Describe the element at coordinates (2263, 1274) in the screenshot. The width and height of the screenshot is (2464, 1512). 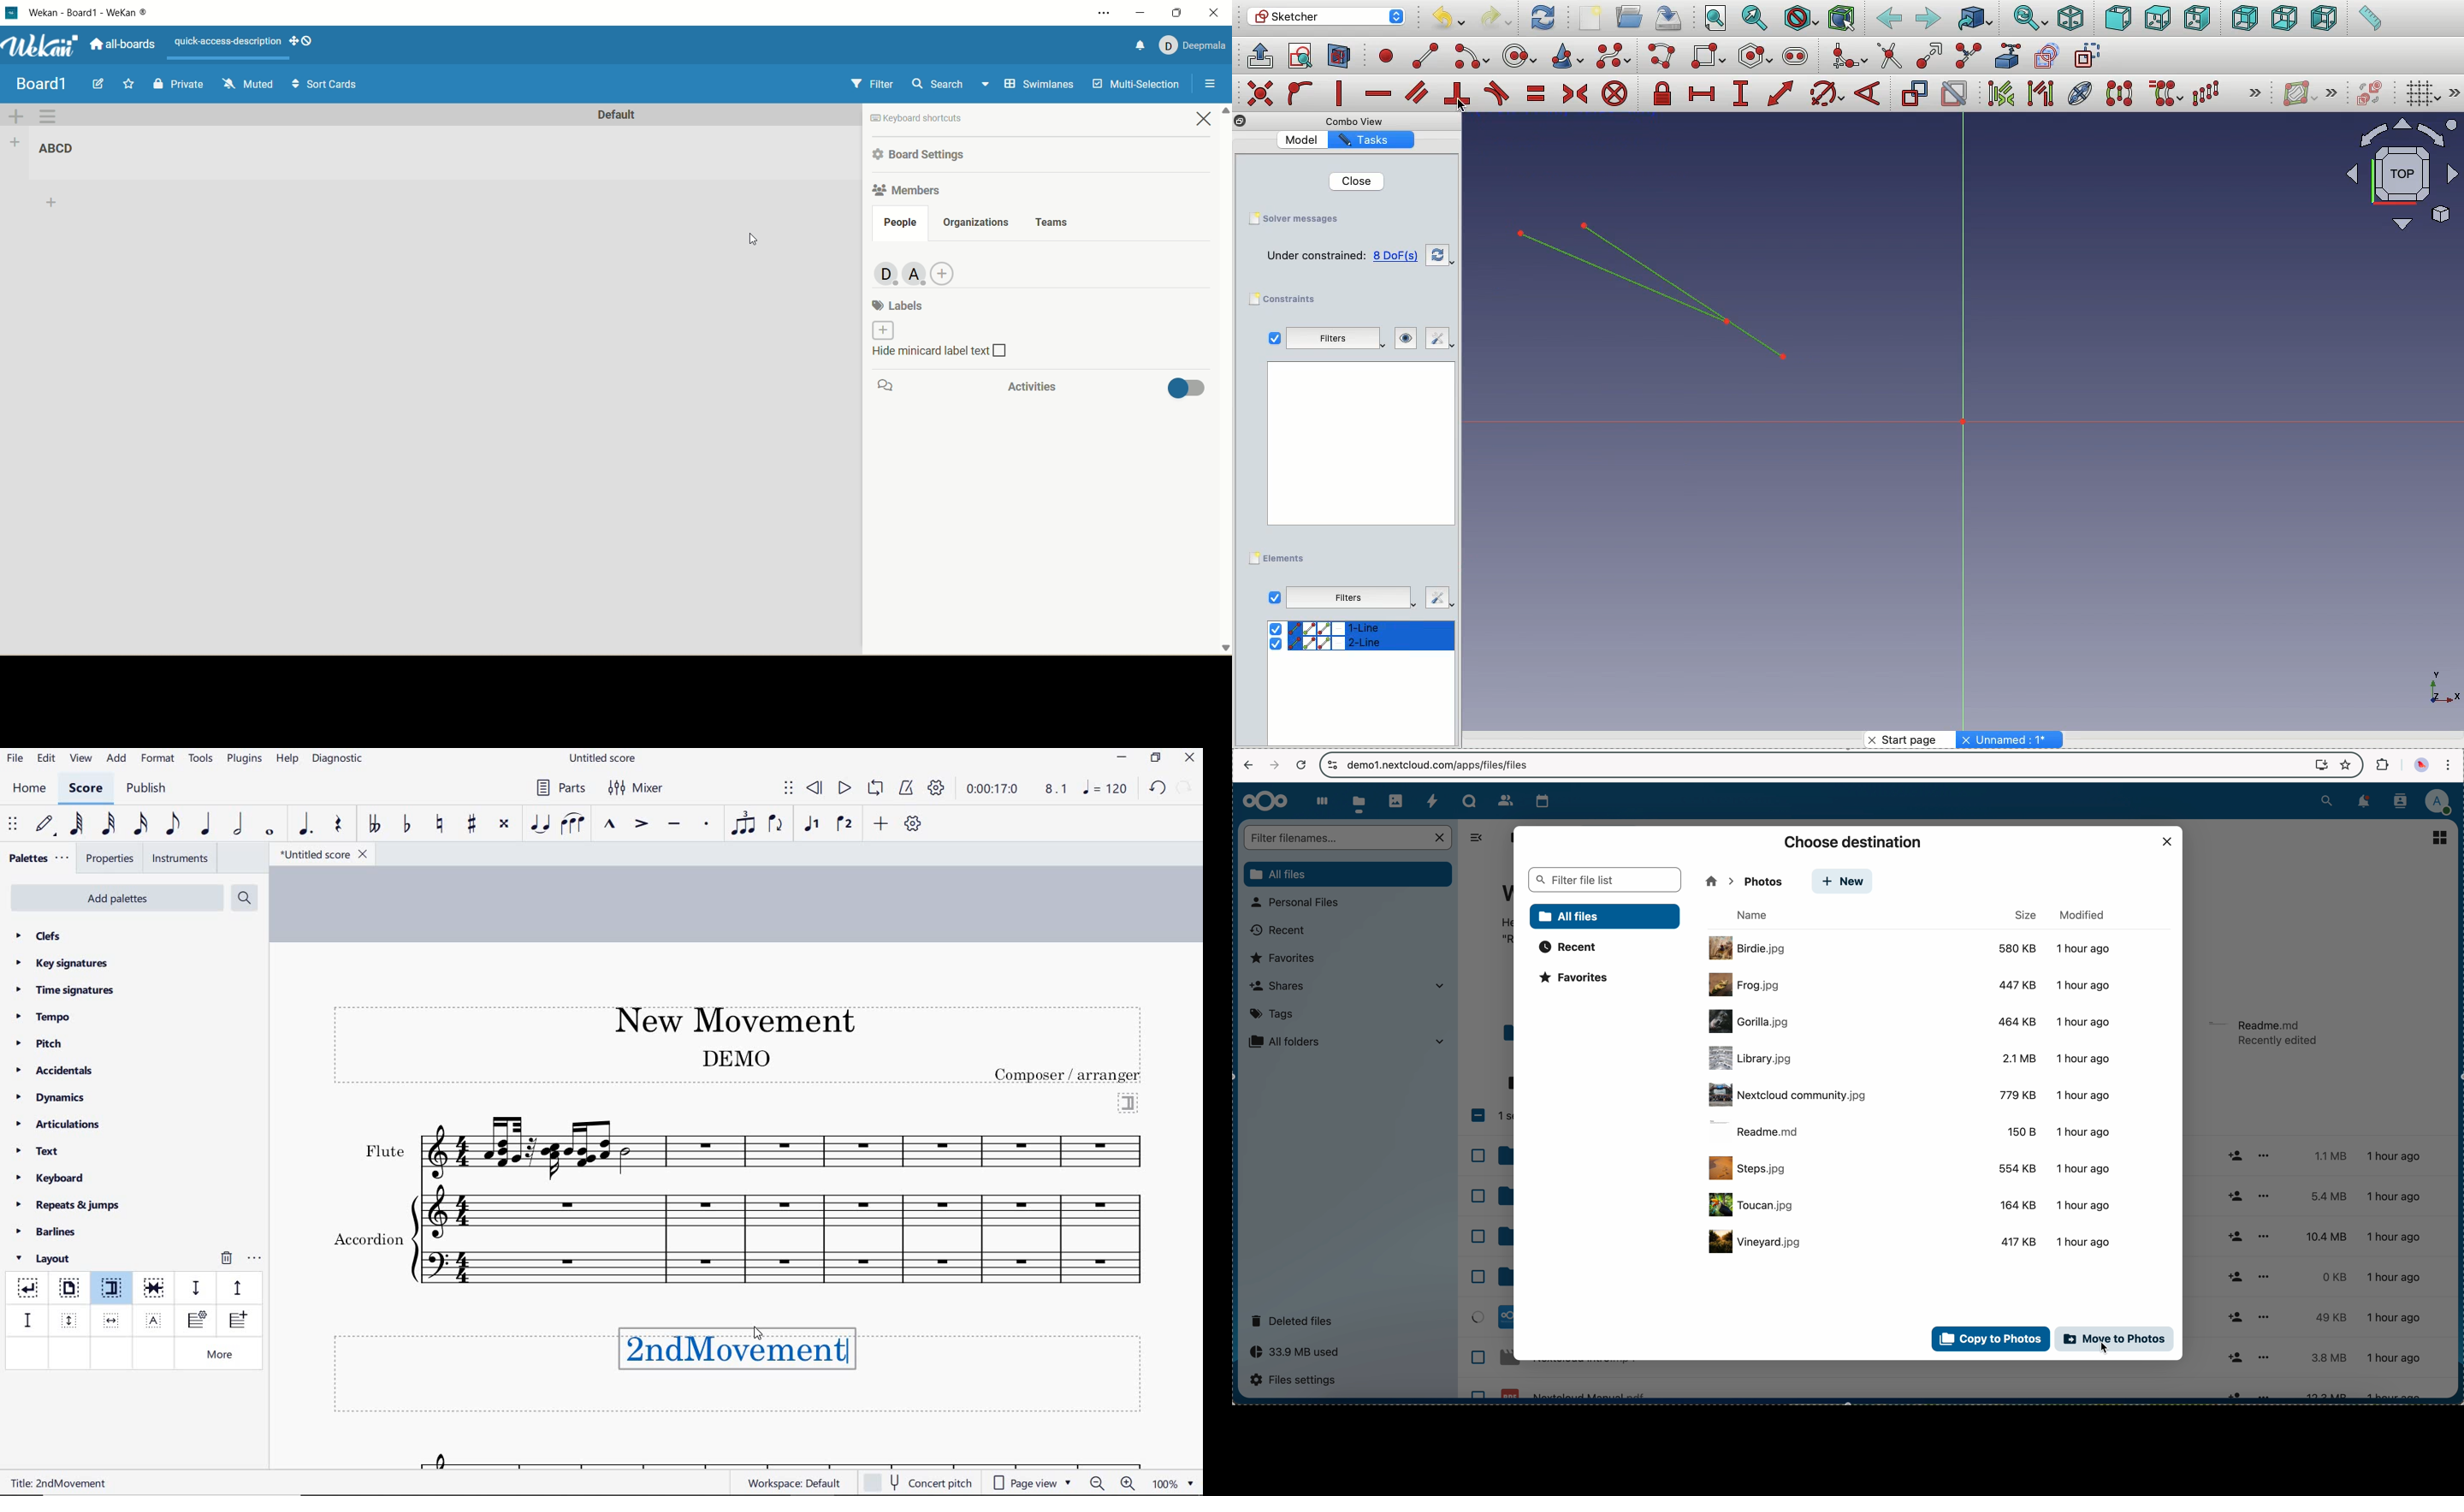
I see `more options` at that location.